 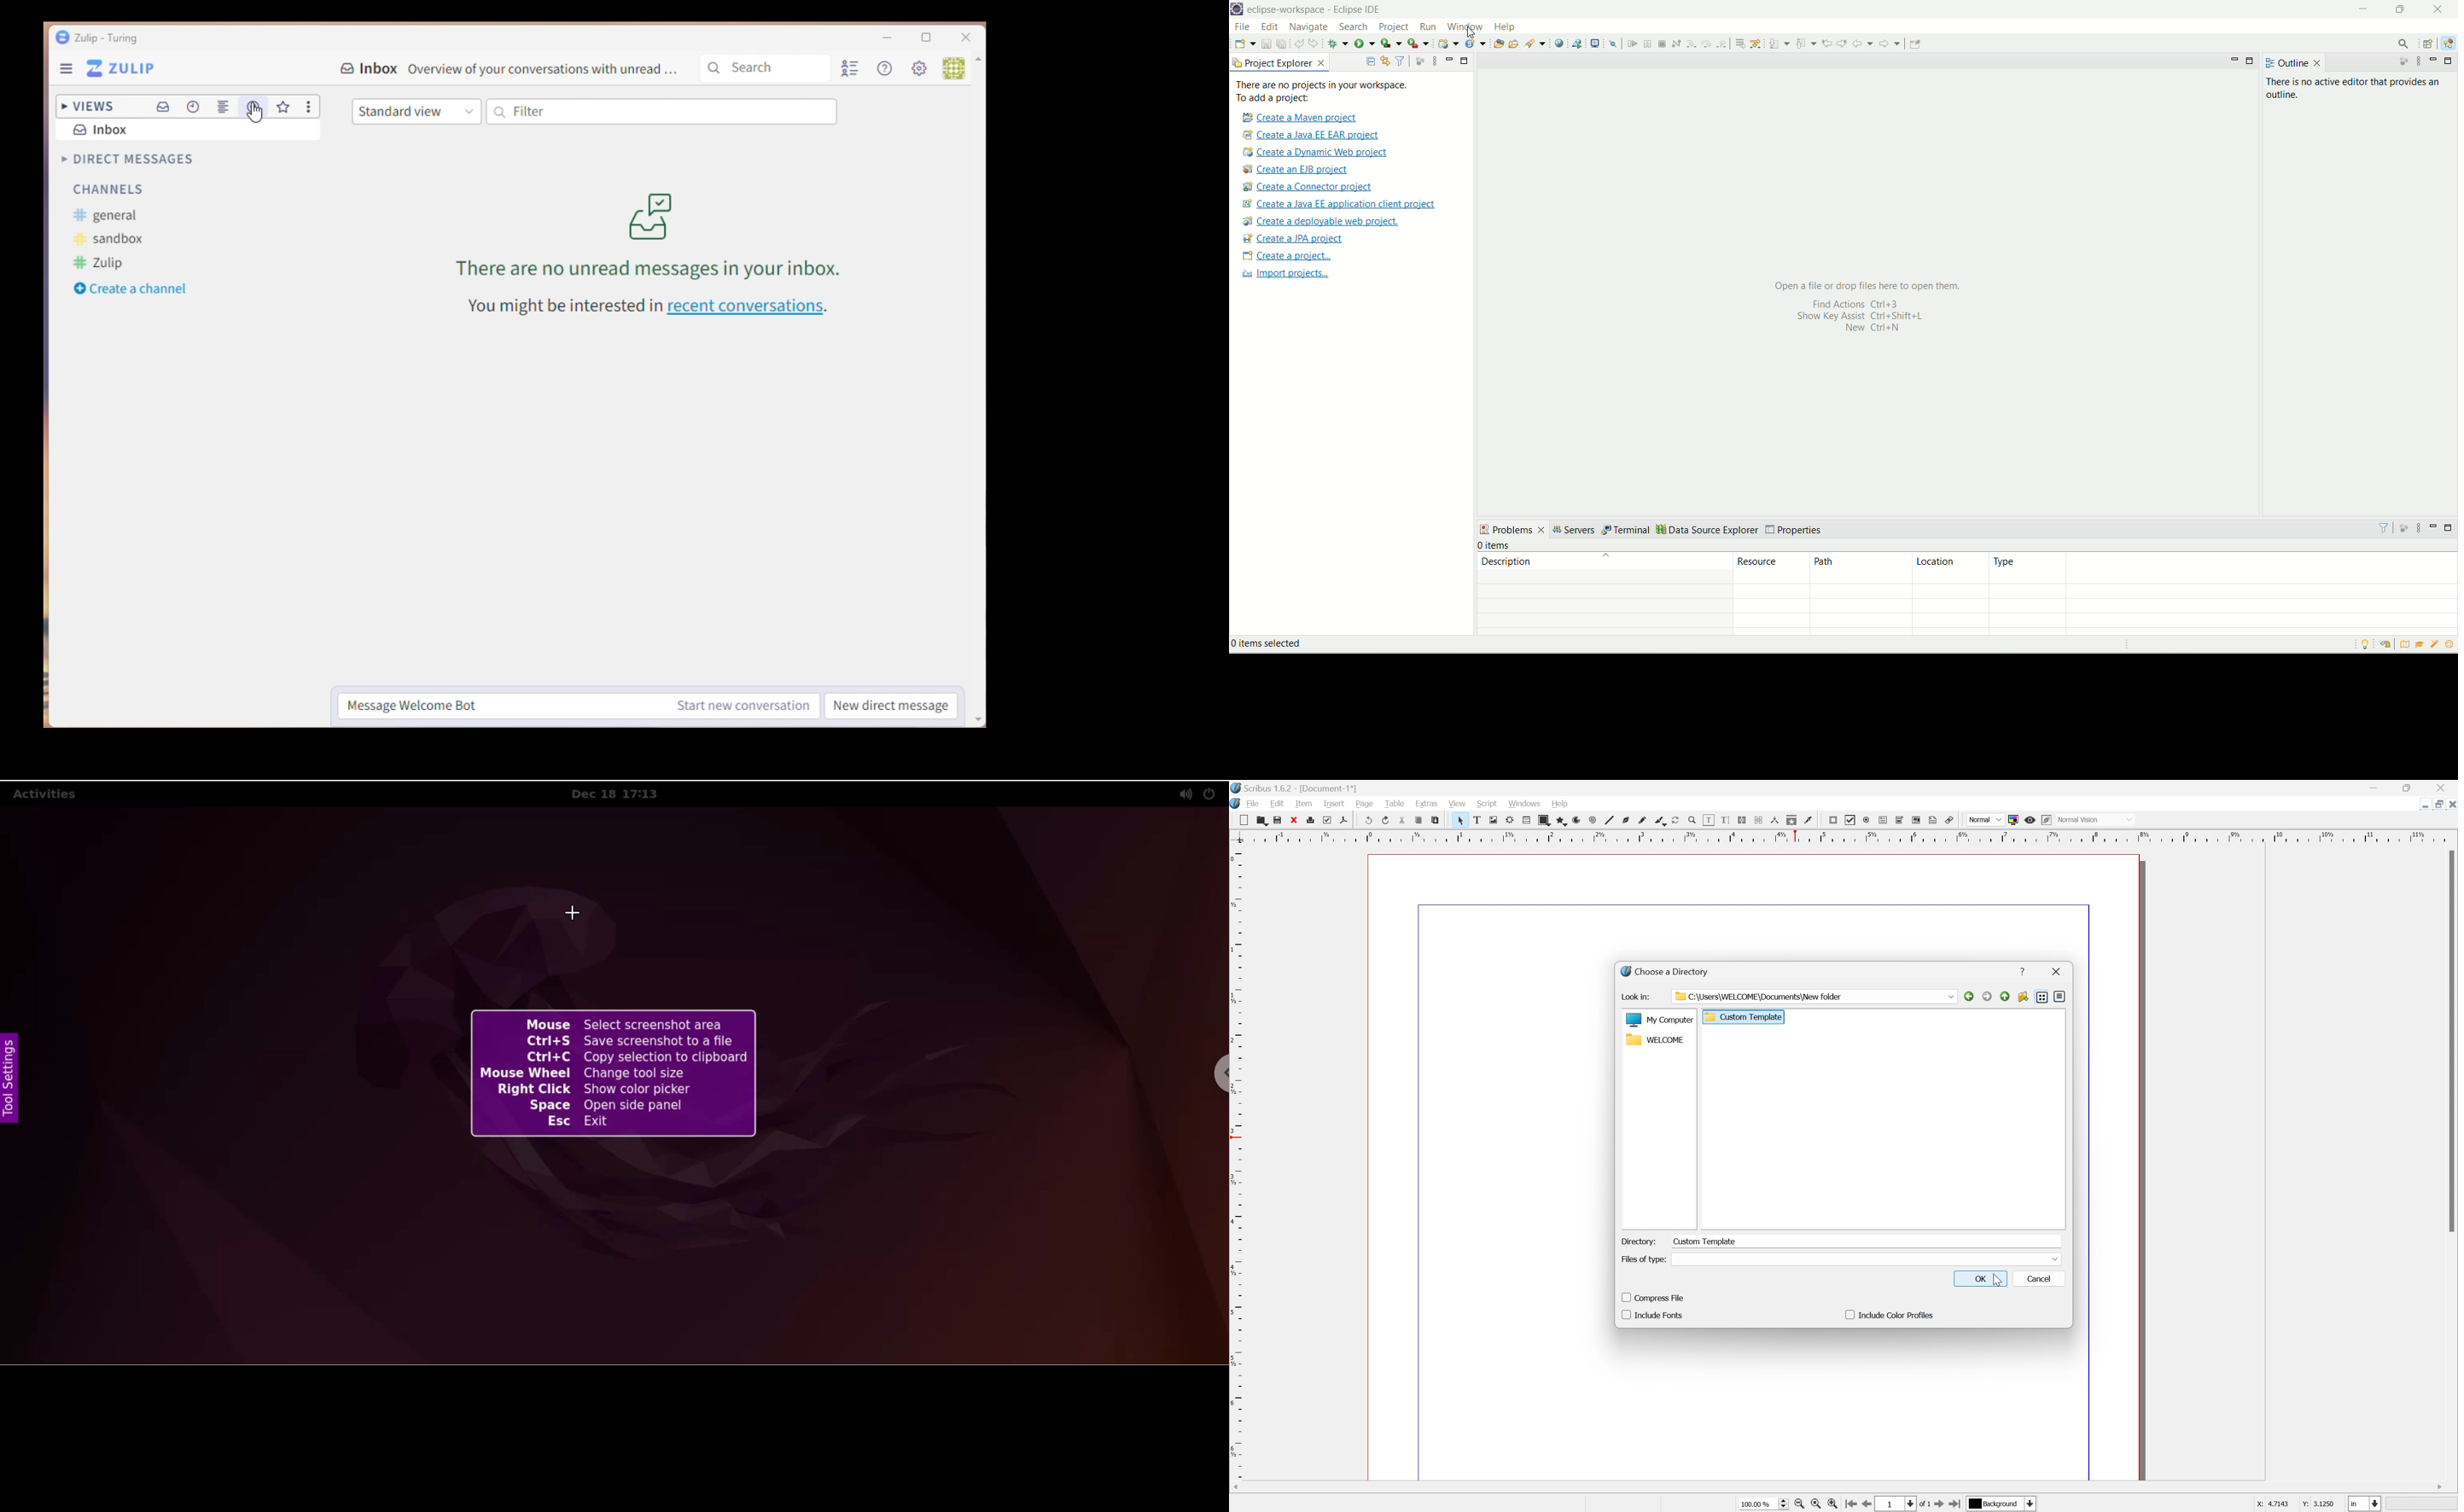 I want to click on Favourites, so click(x=285, y=108).